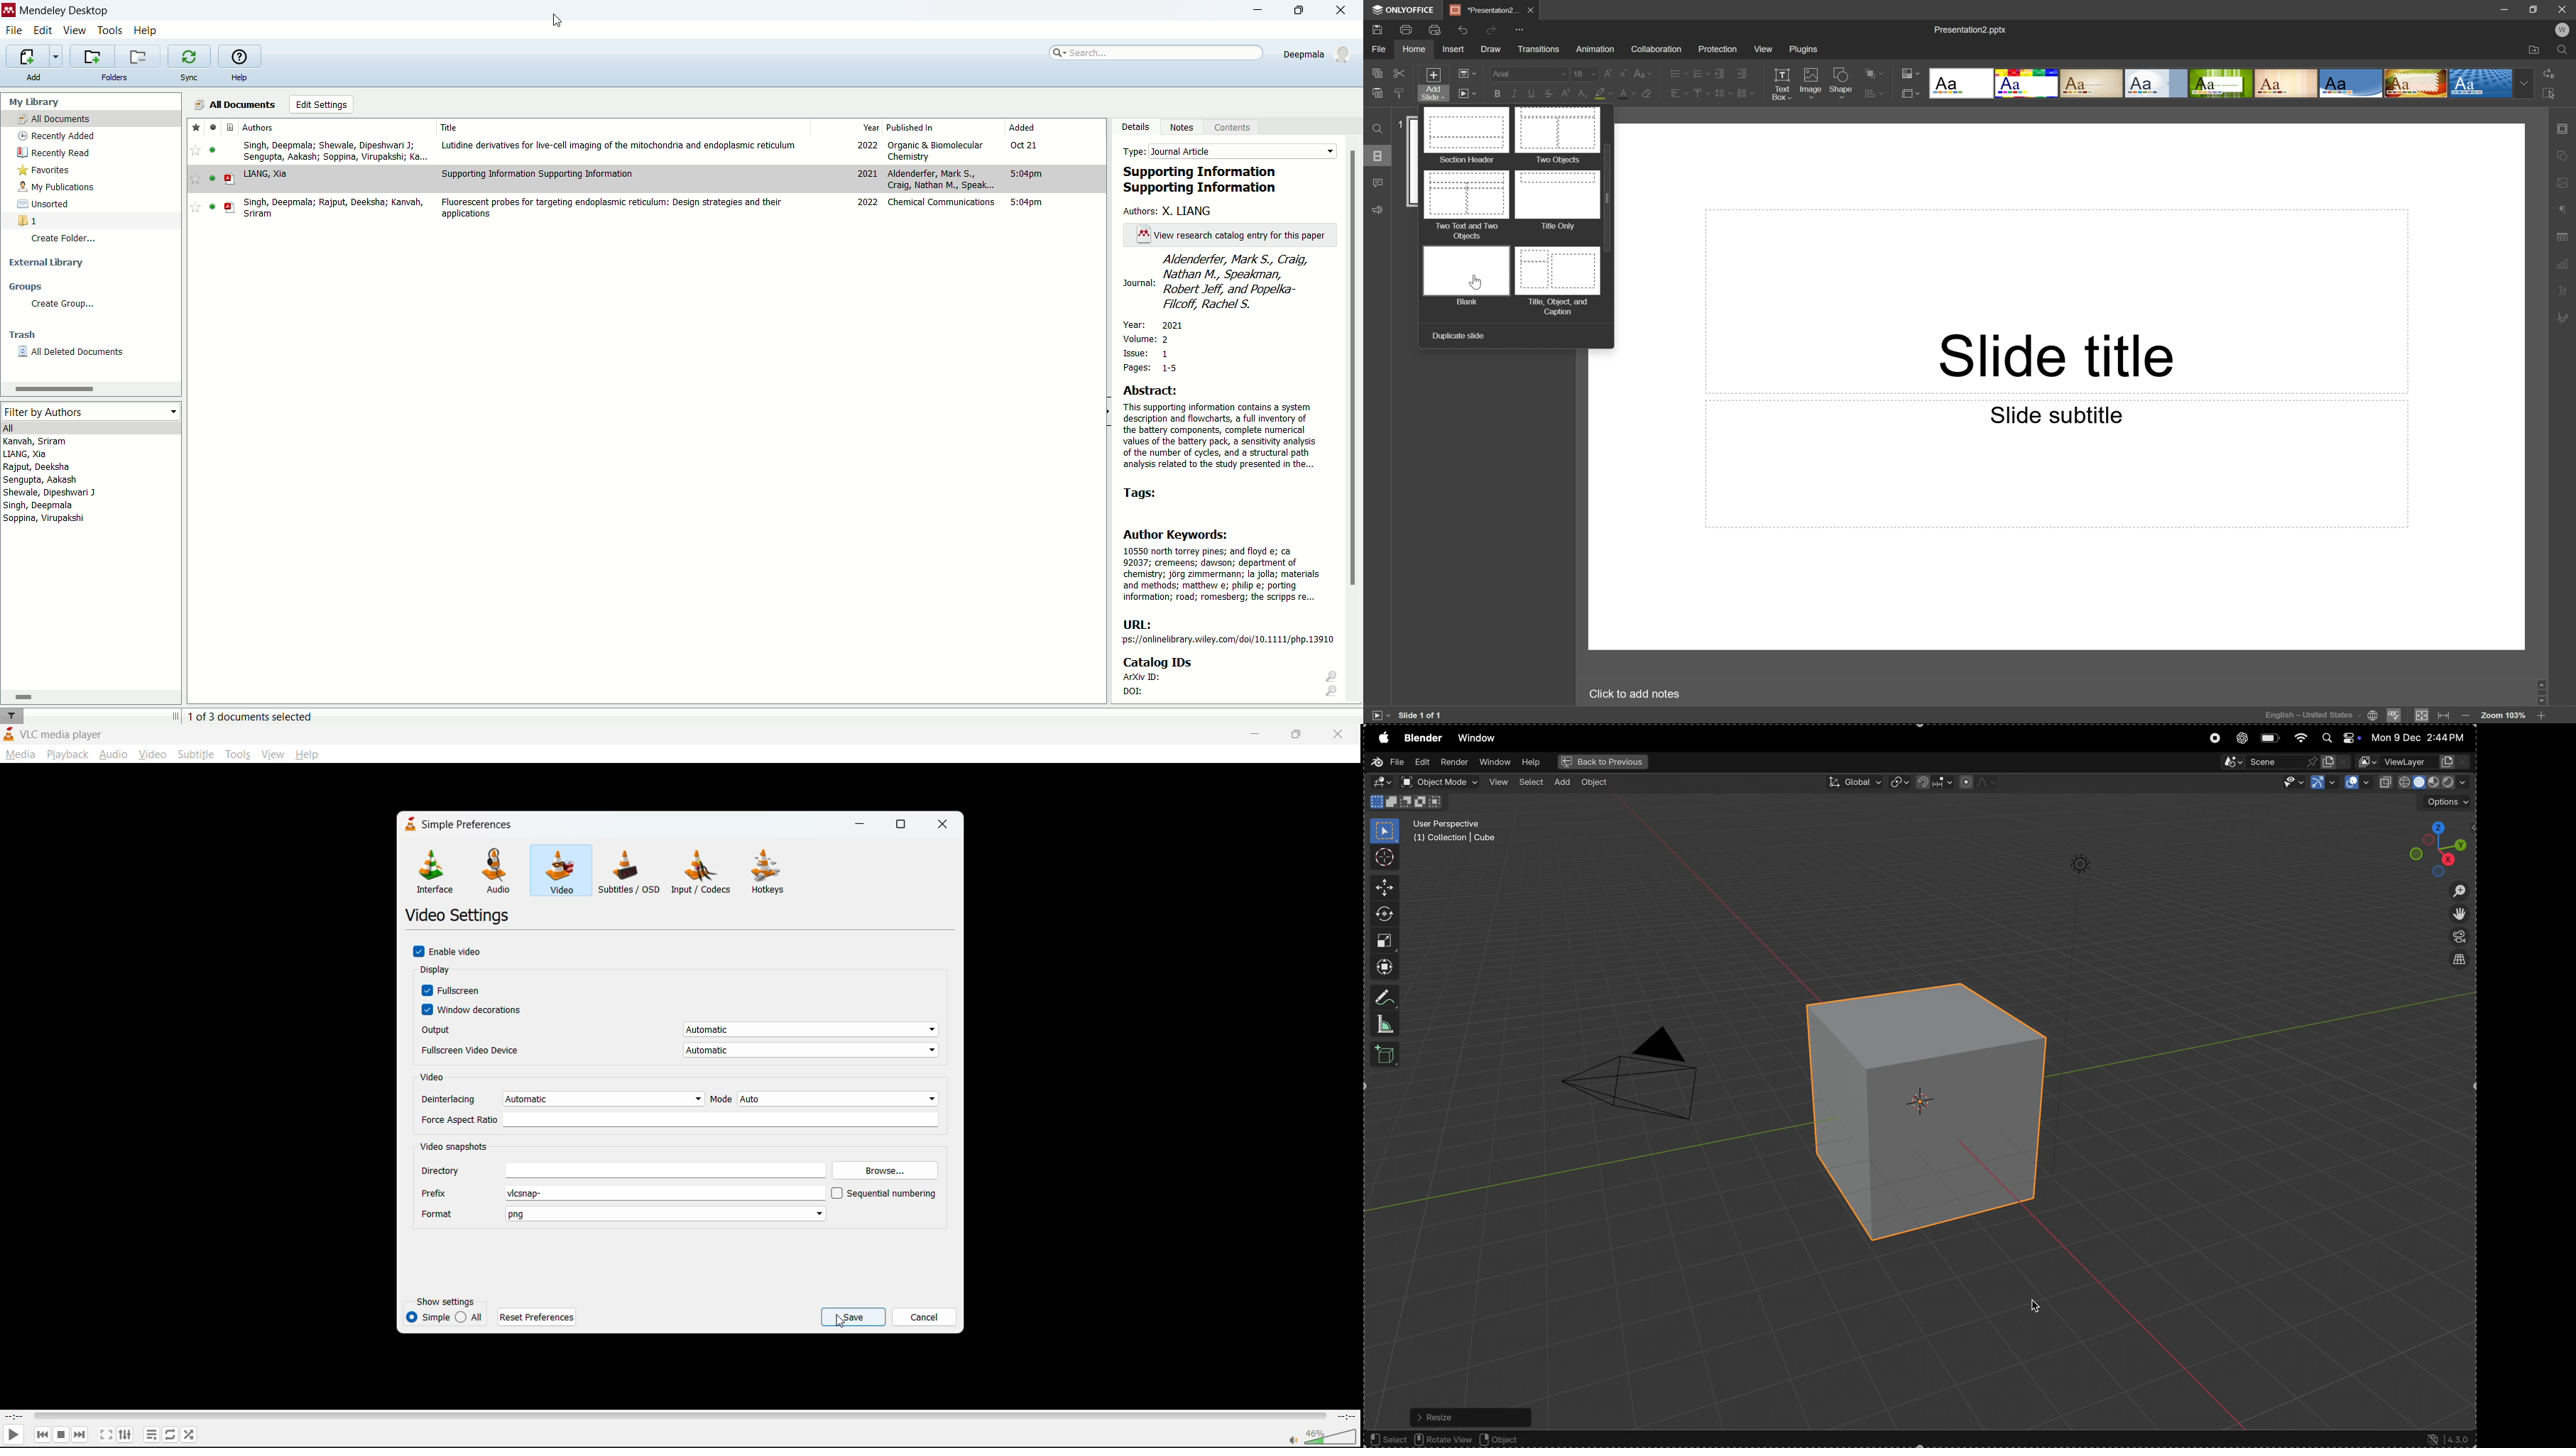 This screenshot has width=2576, height=1456. What do you see at coordinates (1911, 72) in the screenshot?
I see `Change color theme` at bounding box center [1911, 72].